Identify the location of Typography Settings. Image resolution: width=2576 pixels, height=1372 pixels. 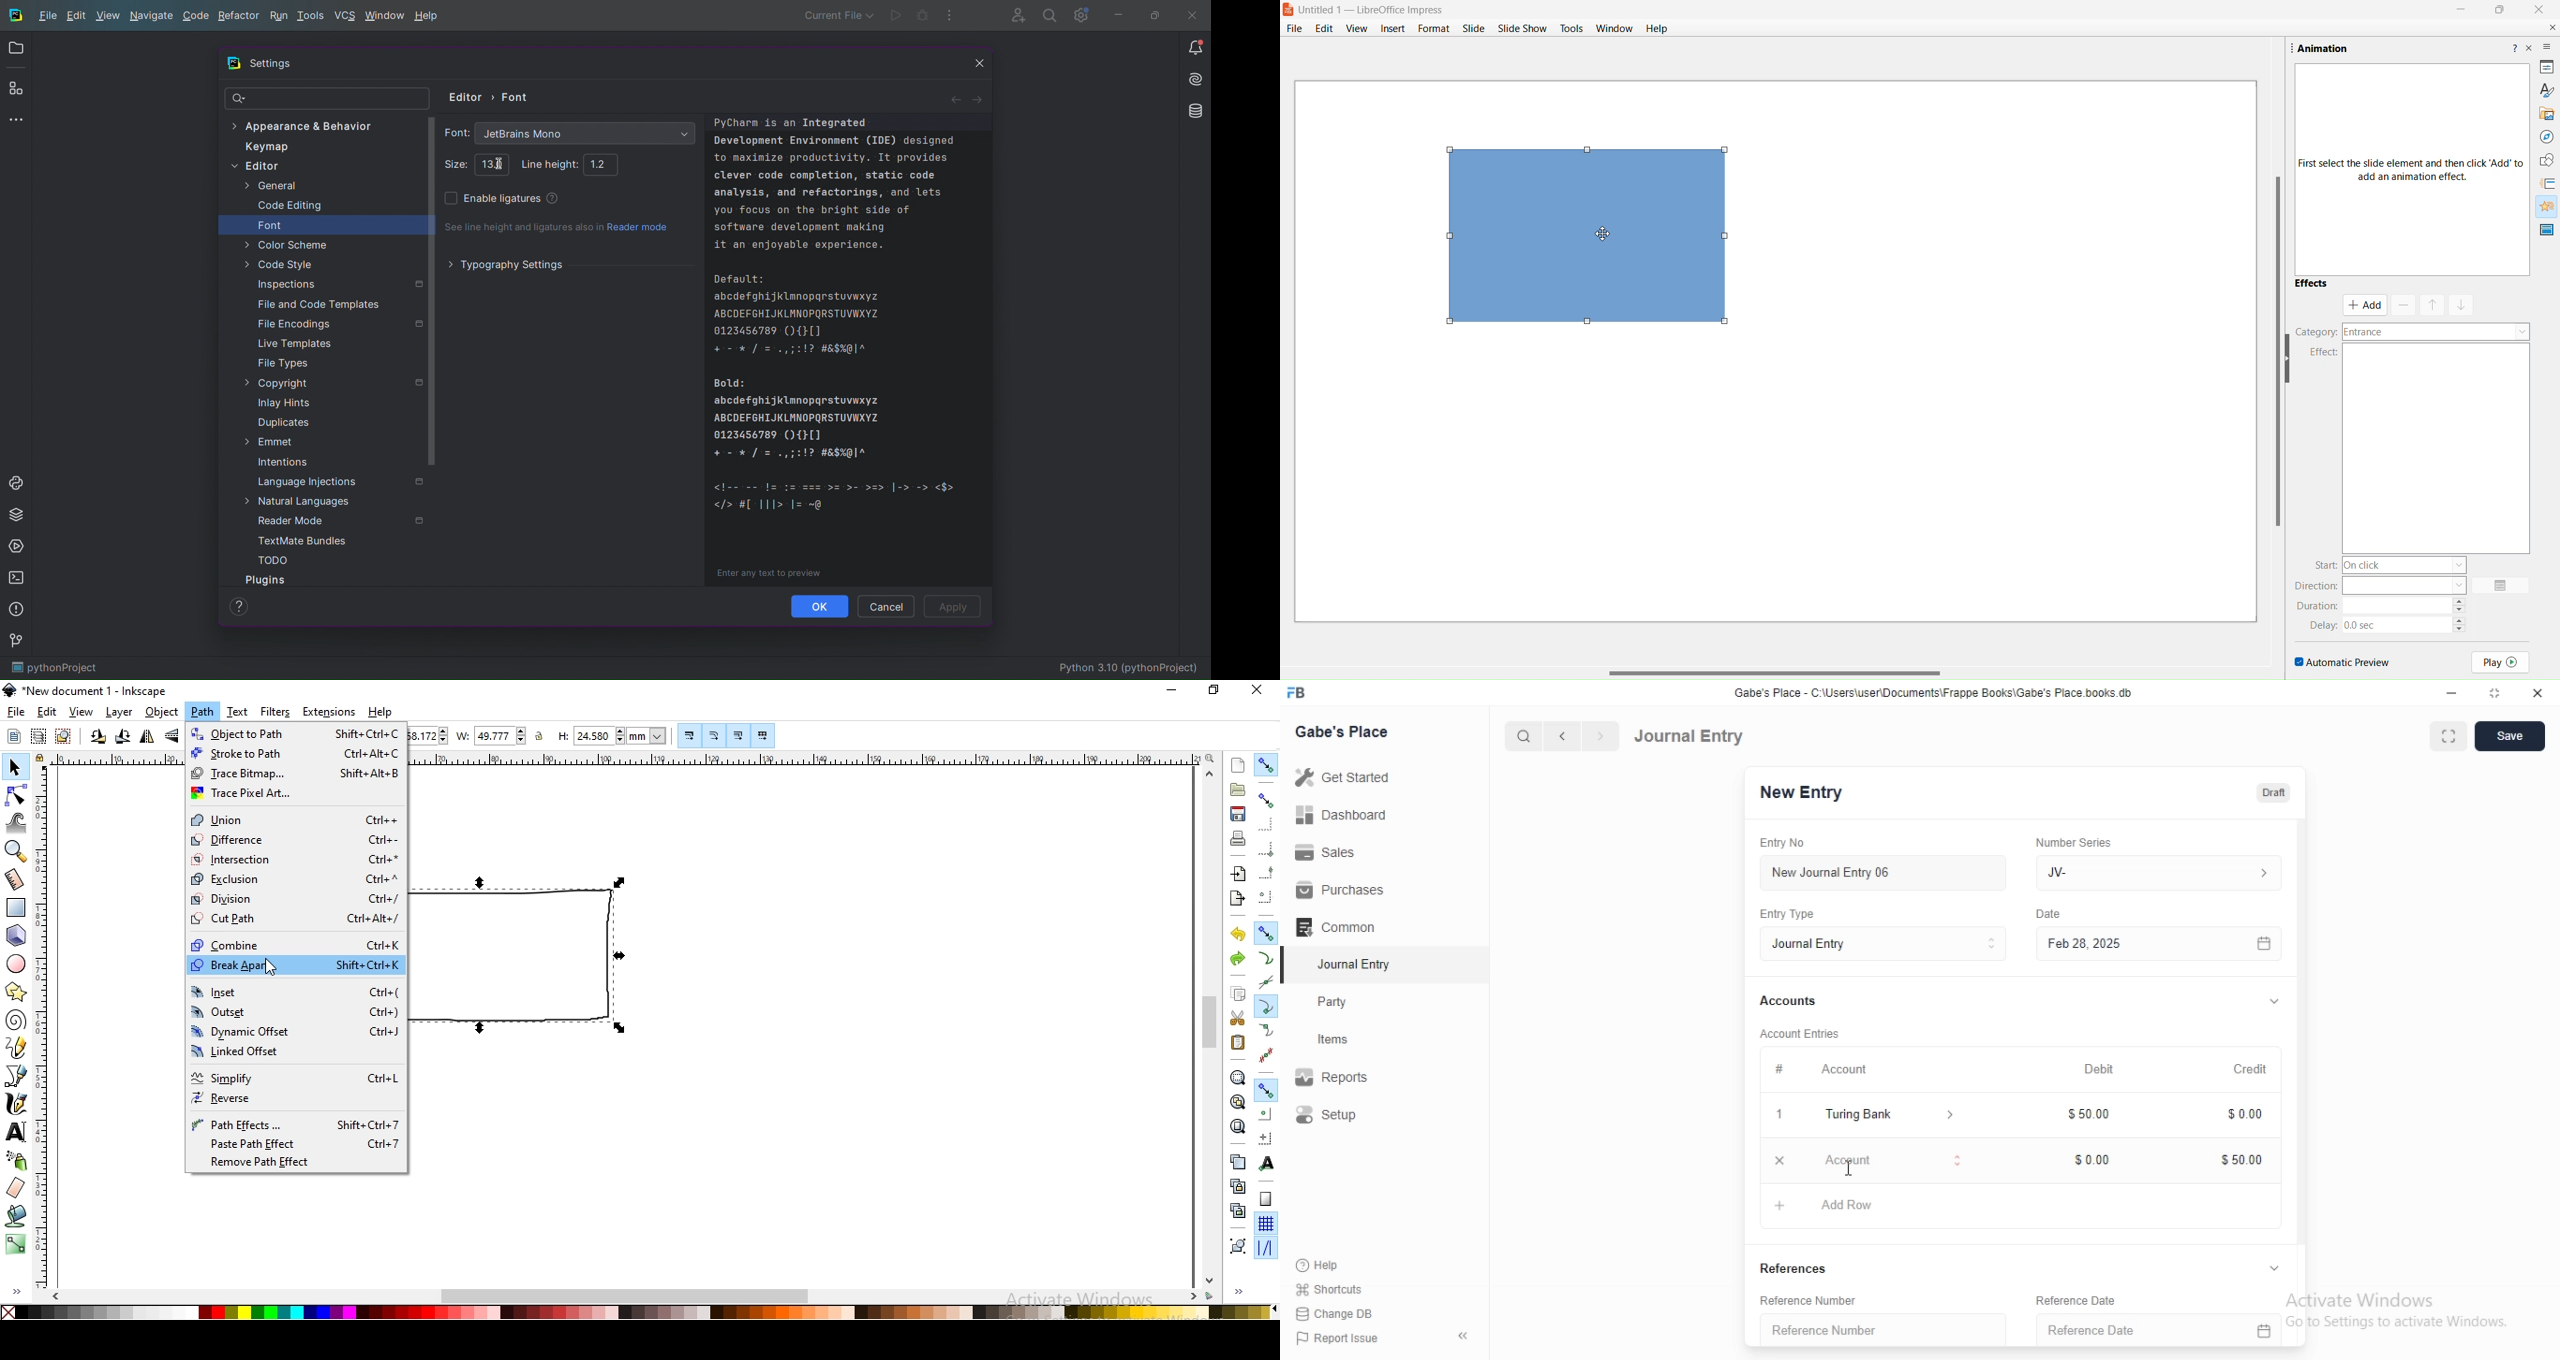
(508, 264).